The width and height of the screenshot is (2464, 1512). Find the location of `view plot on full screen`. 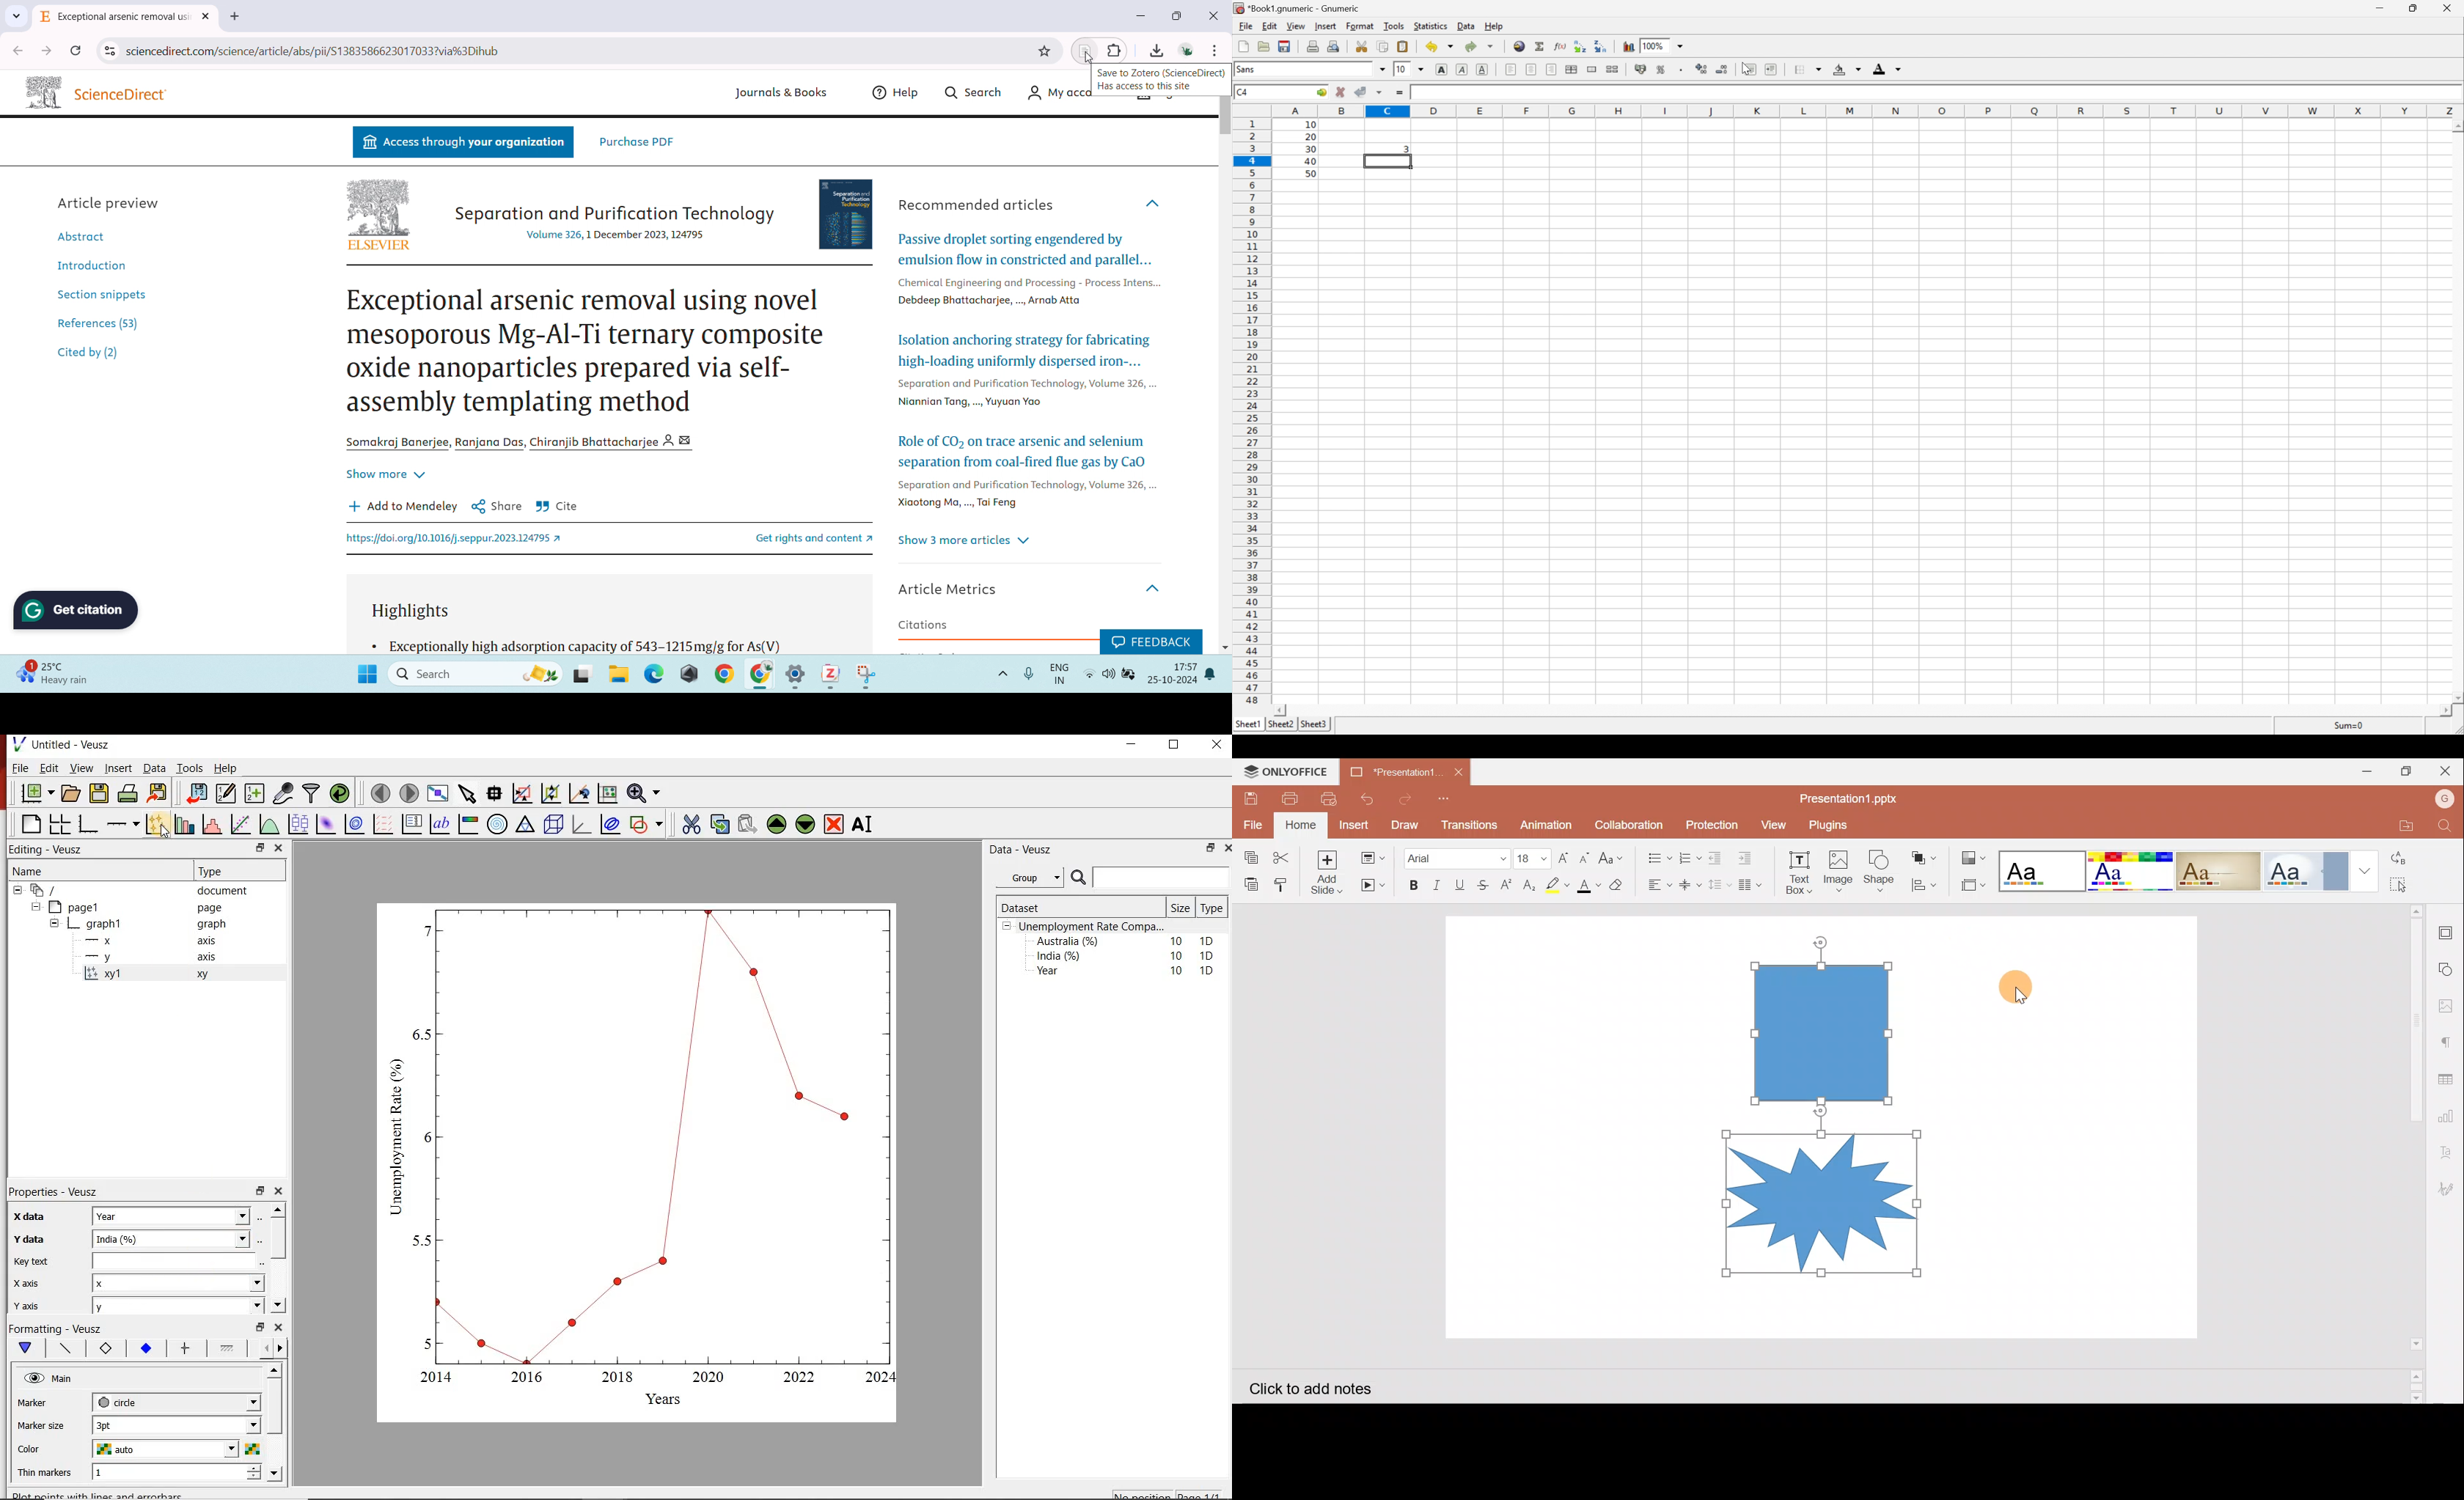

view plot on full screen is located at coordinates (439, 793).